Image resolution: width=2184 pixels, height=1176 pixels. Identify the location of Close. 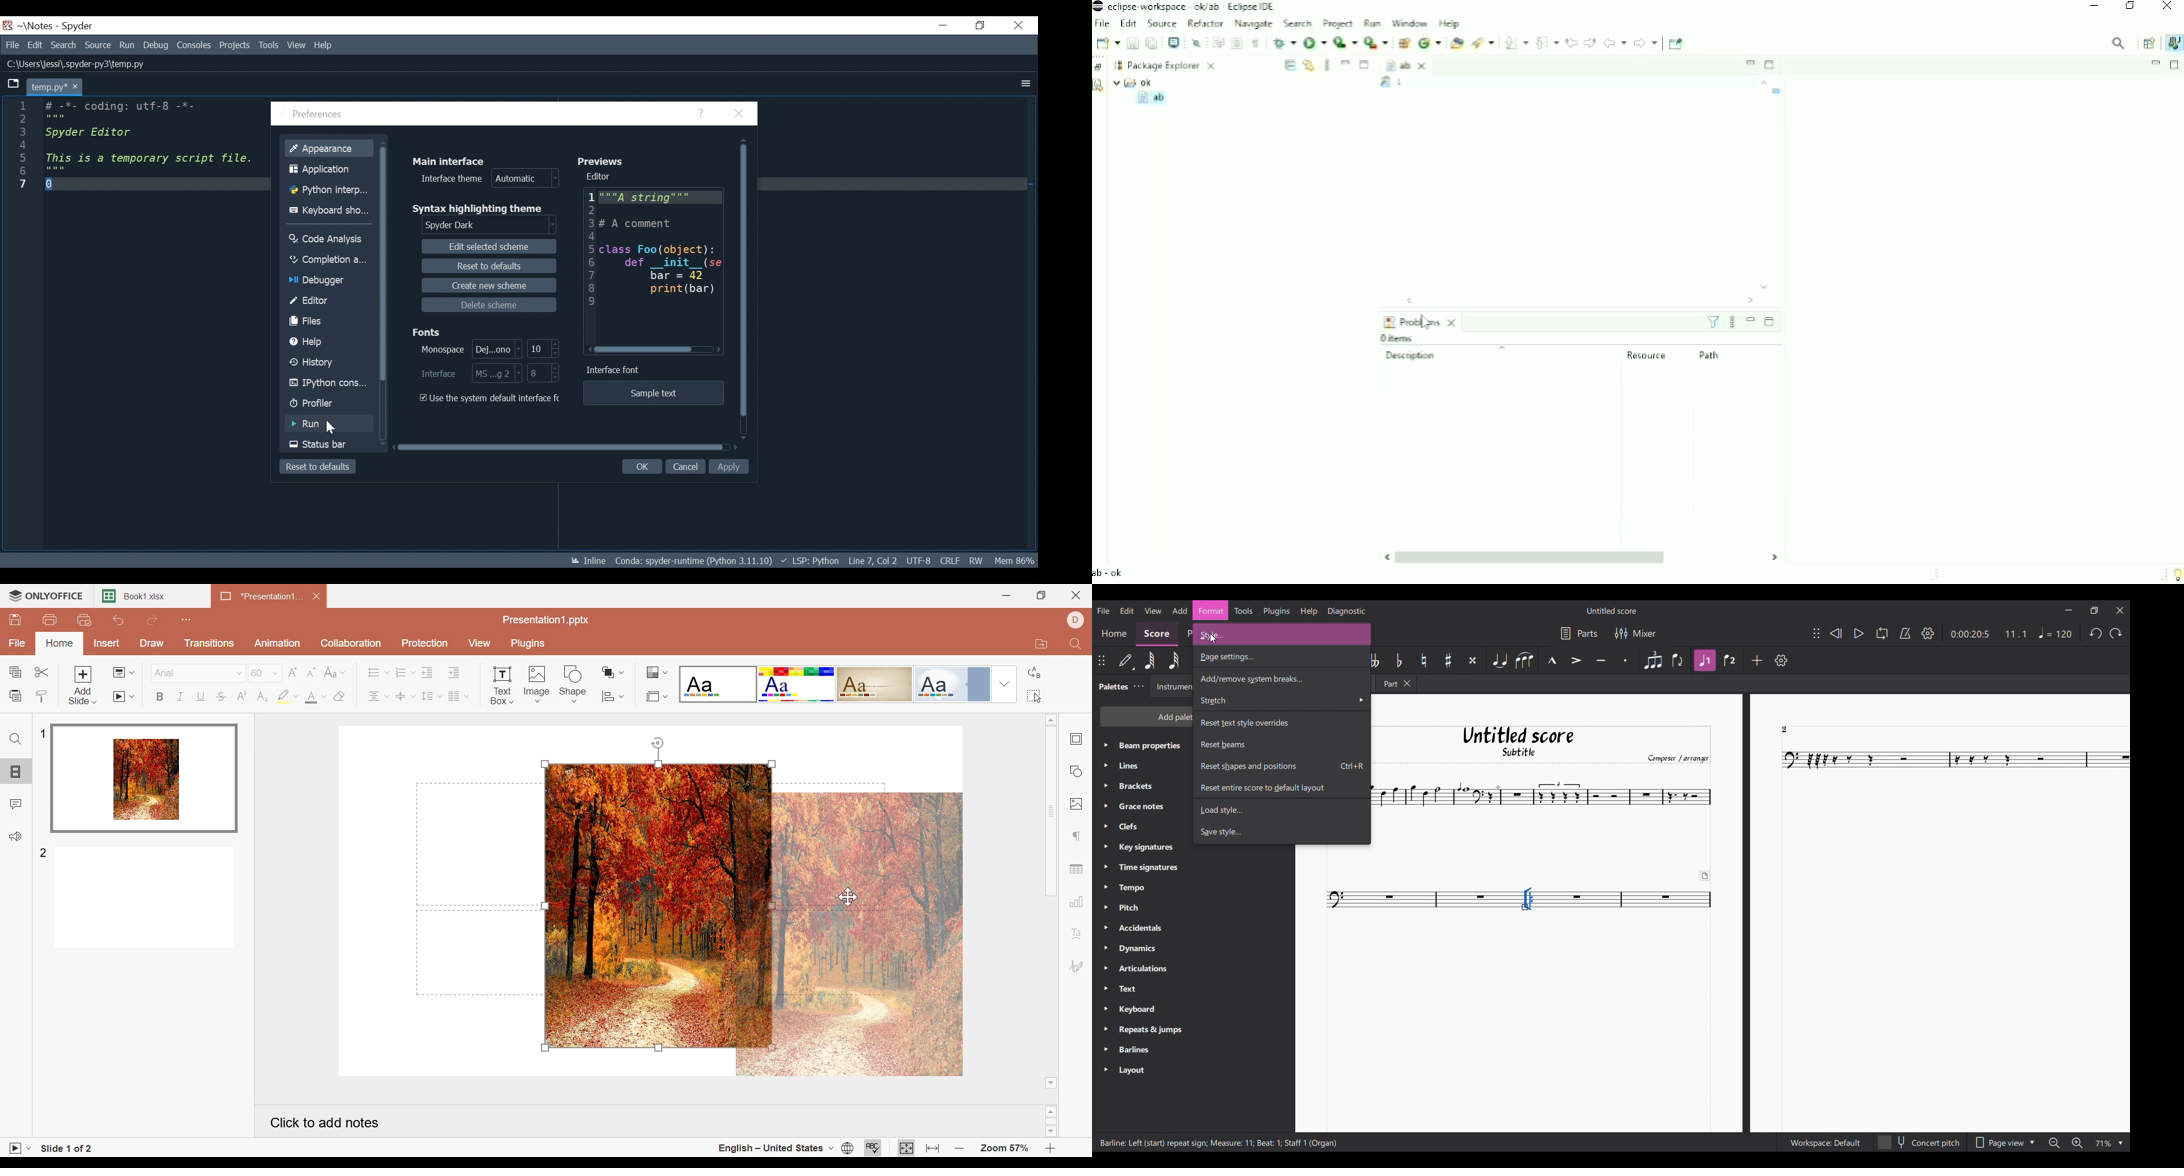
(1018, 24).